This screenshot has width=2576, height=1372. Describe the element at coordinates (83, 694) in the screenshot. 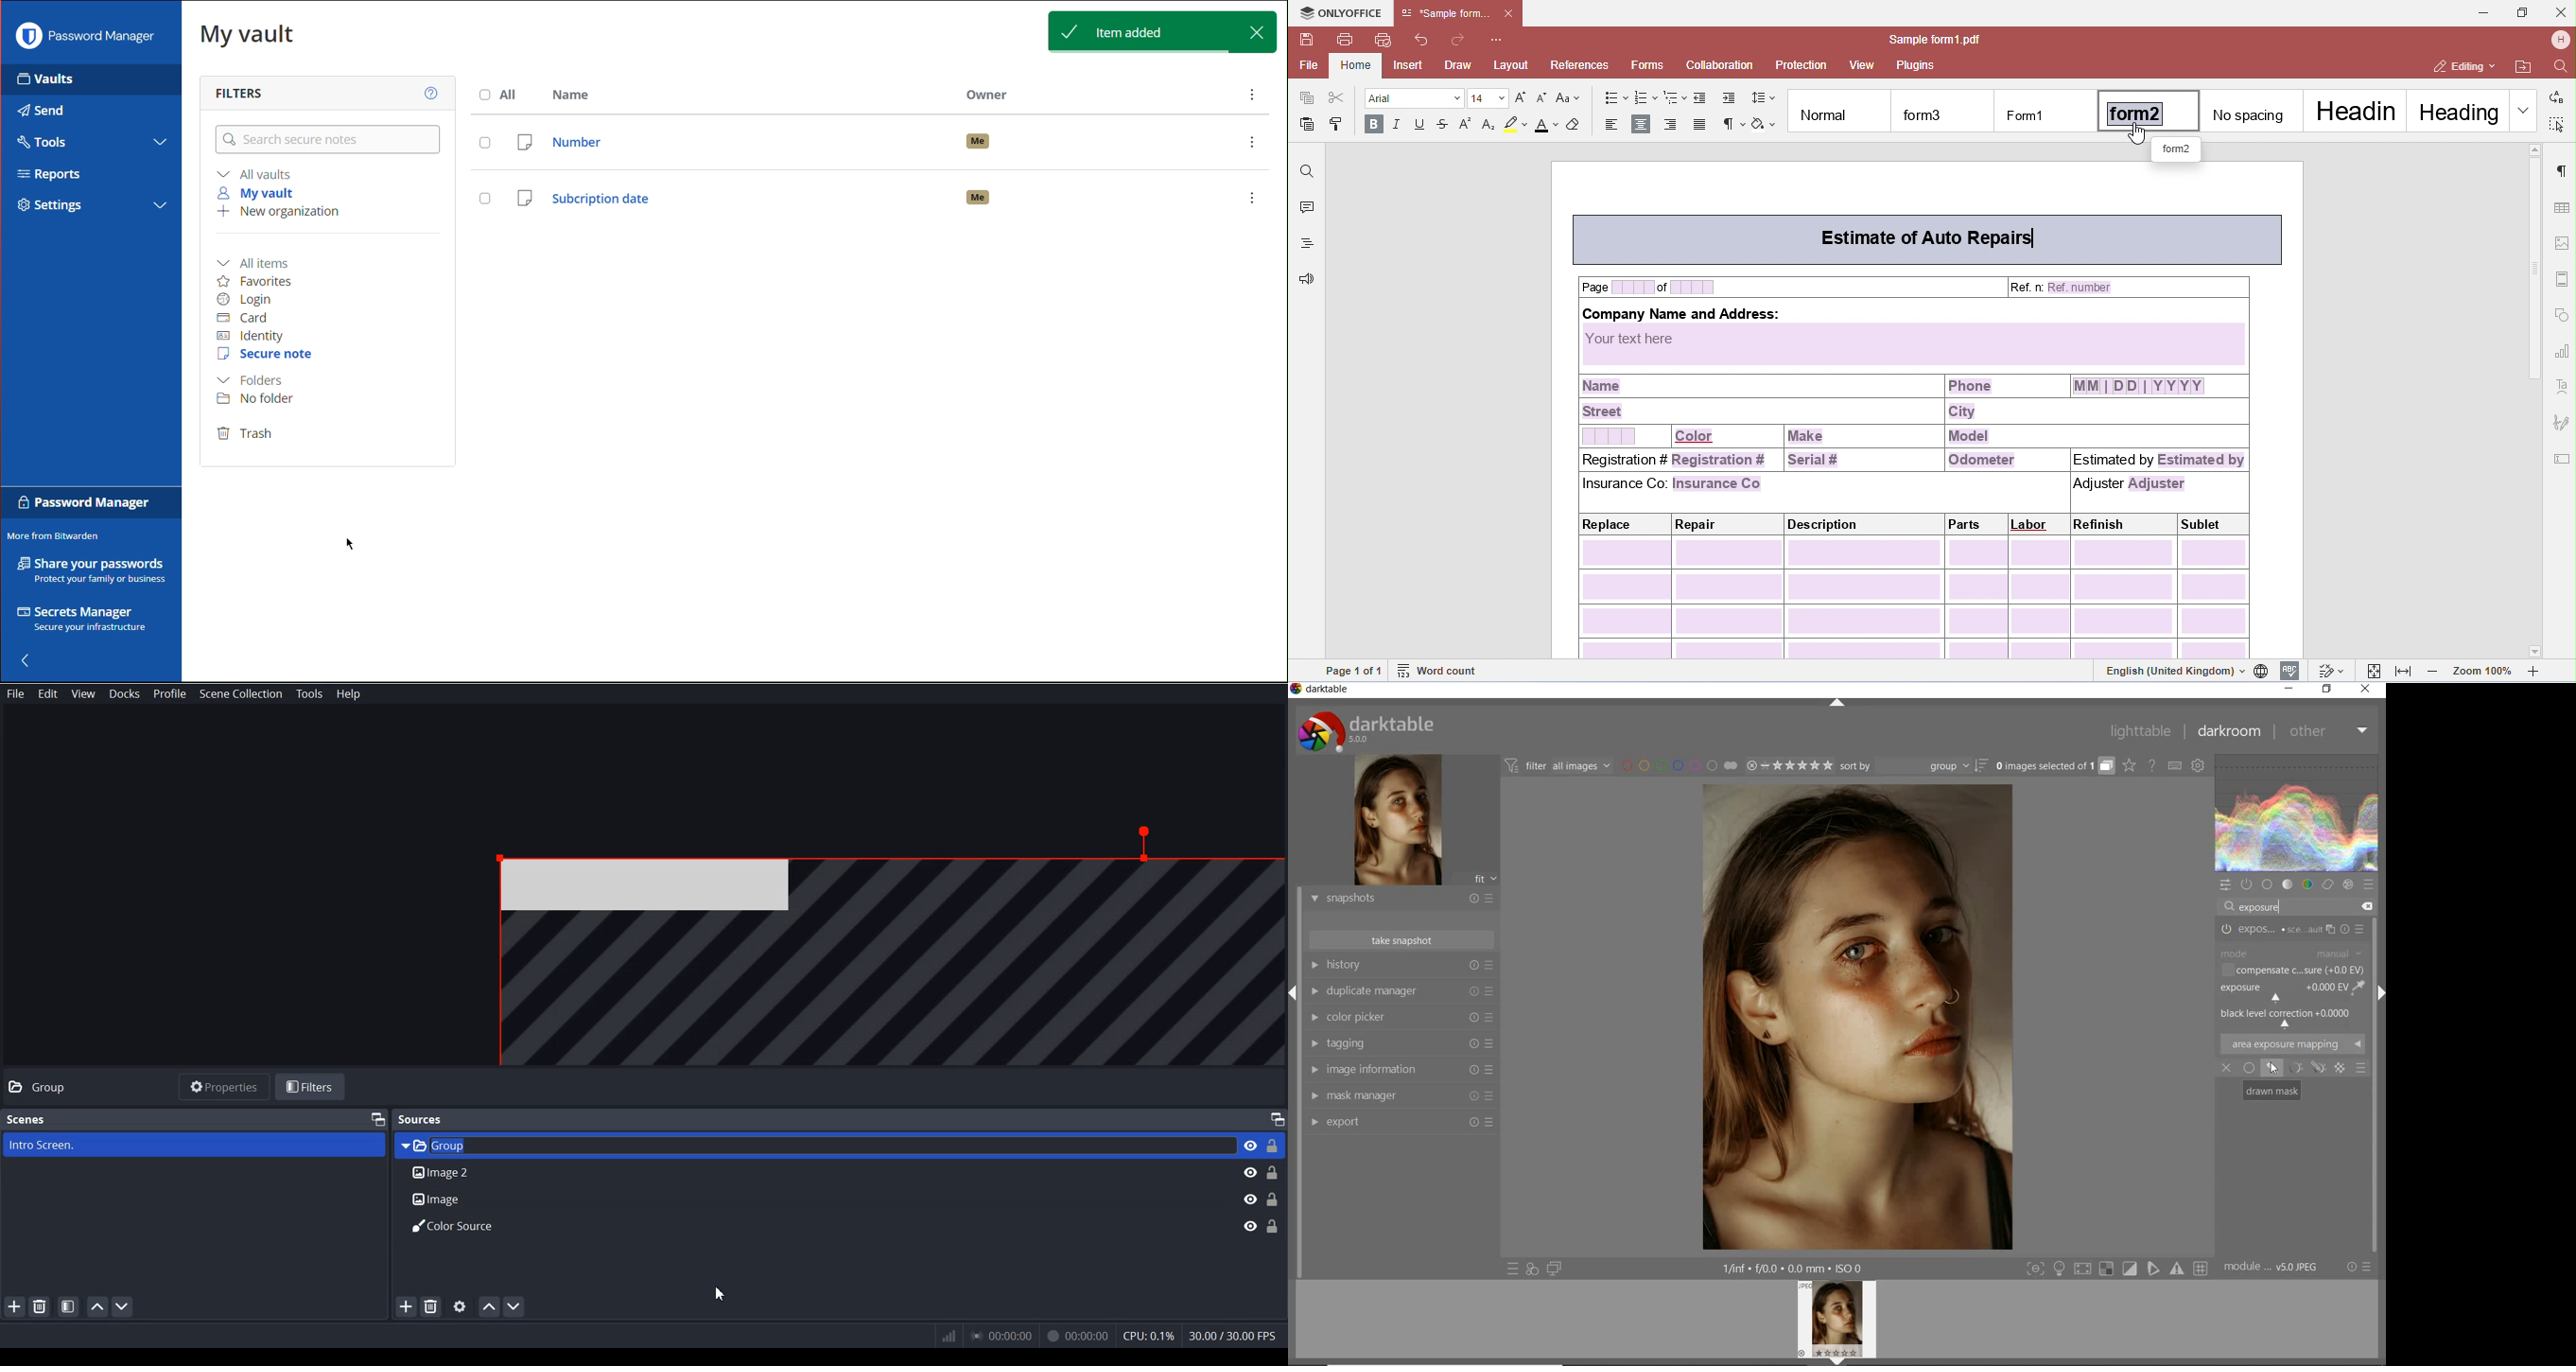

I see `View` at that location.